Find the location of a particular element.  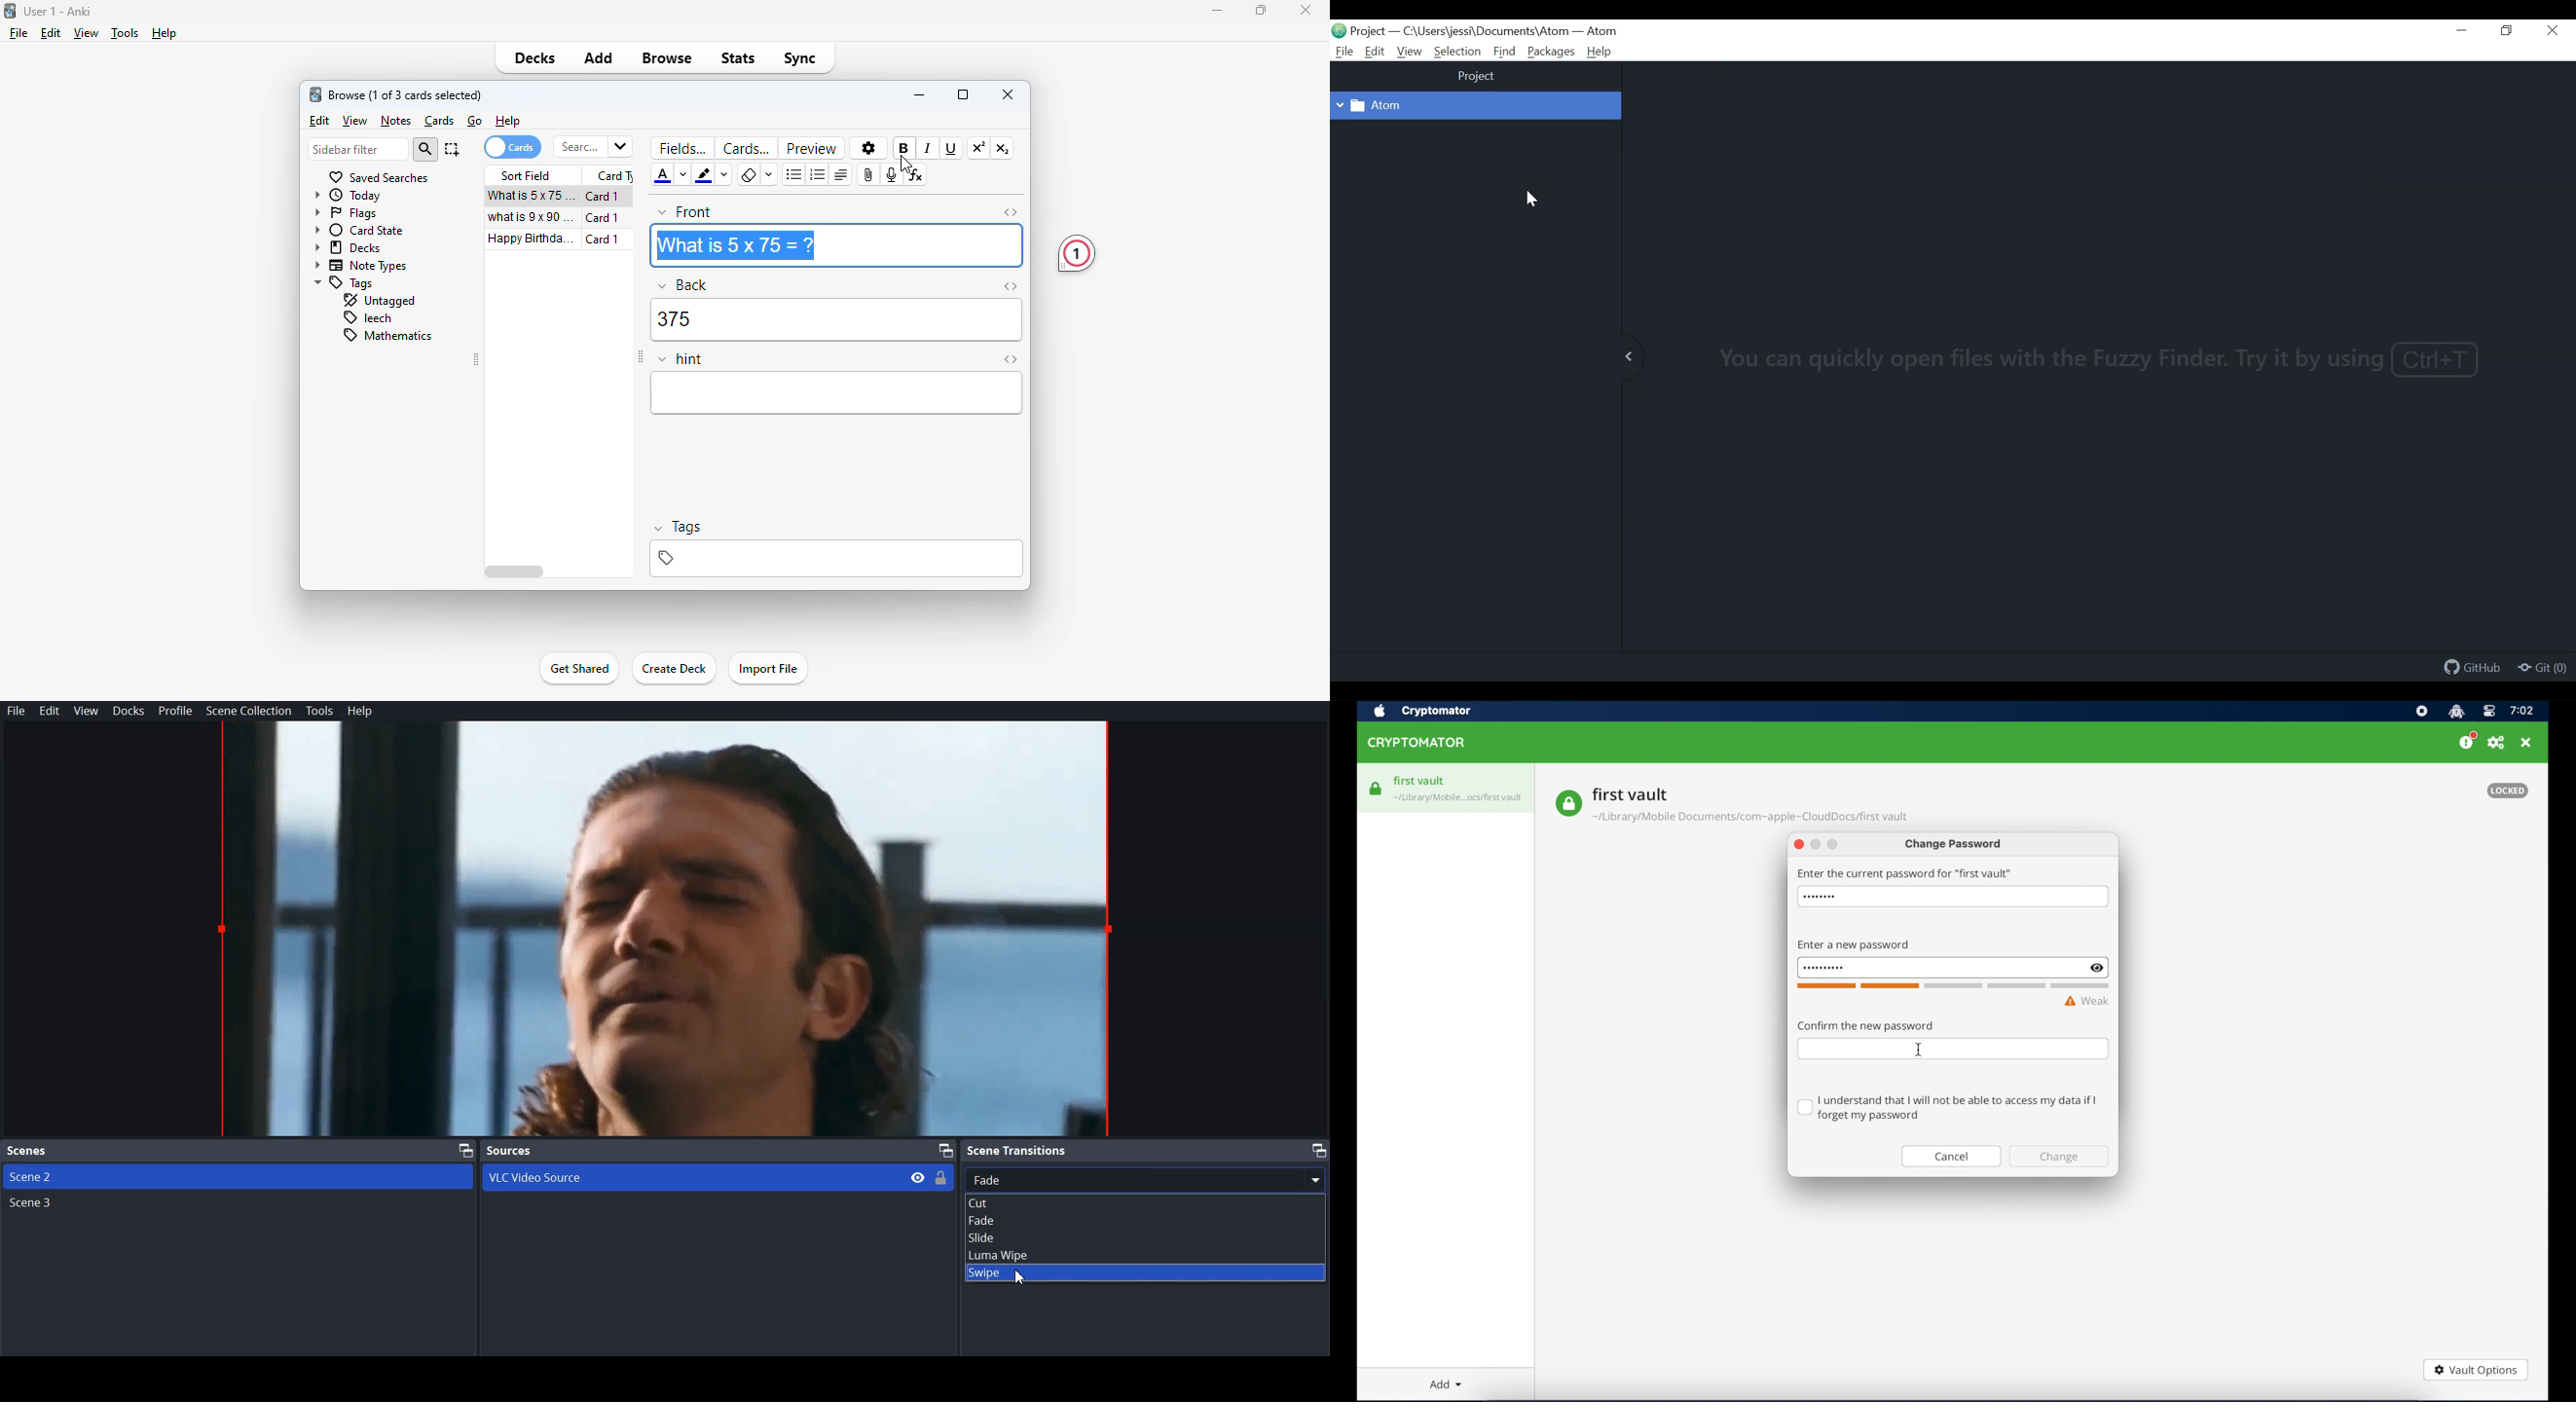

options is located at coordinates (866, 147).